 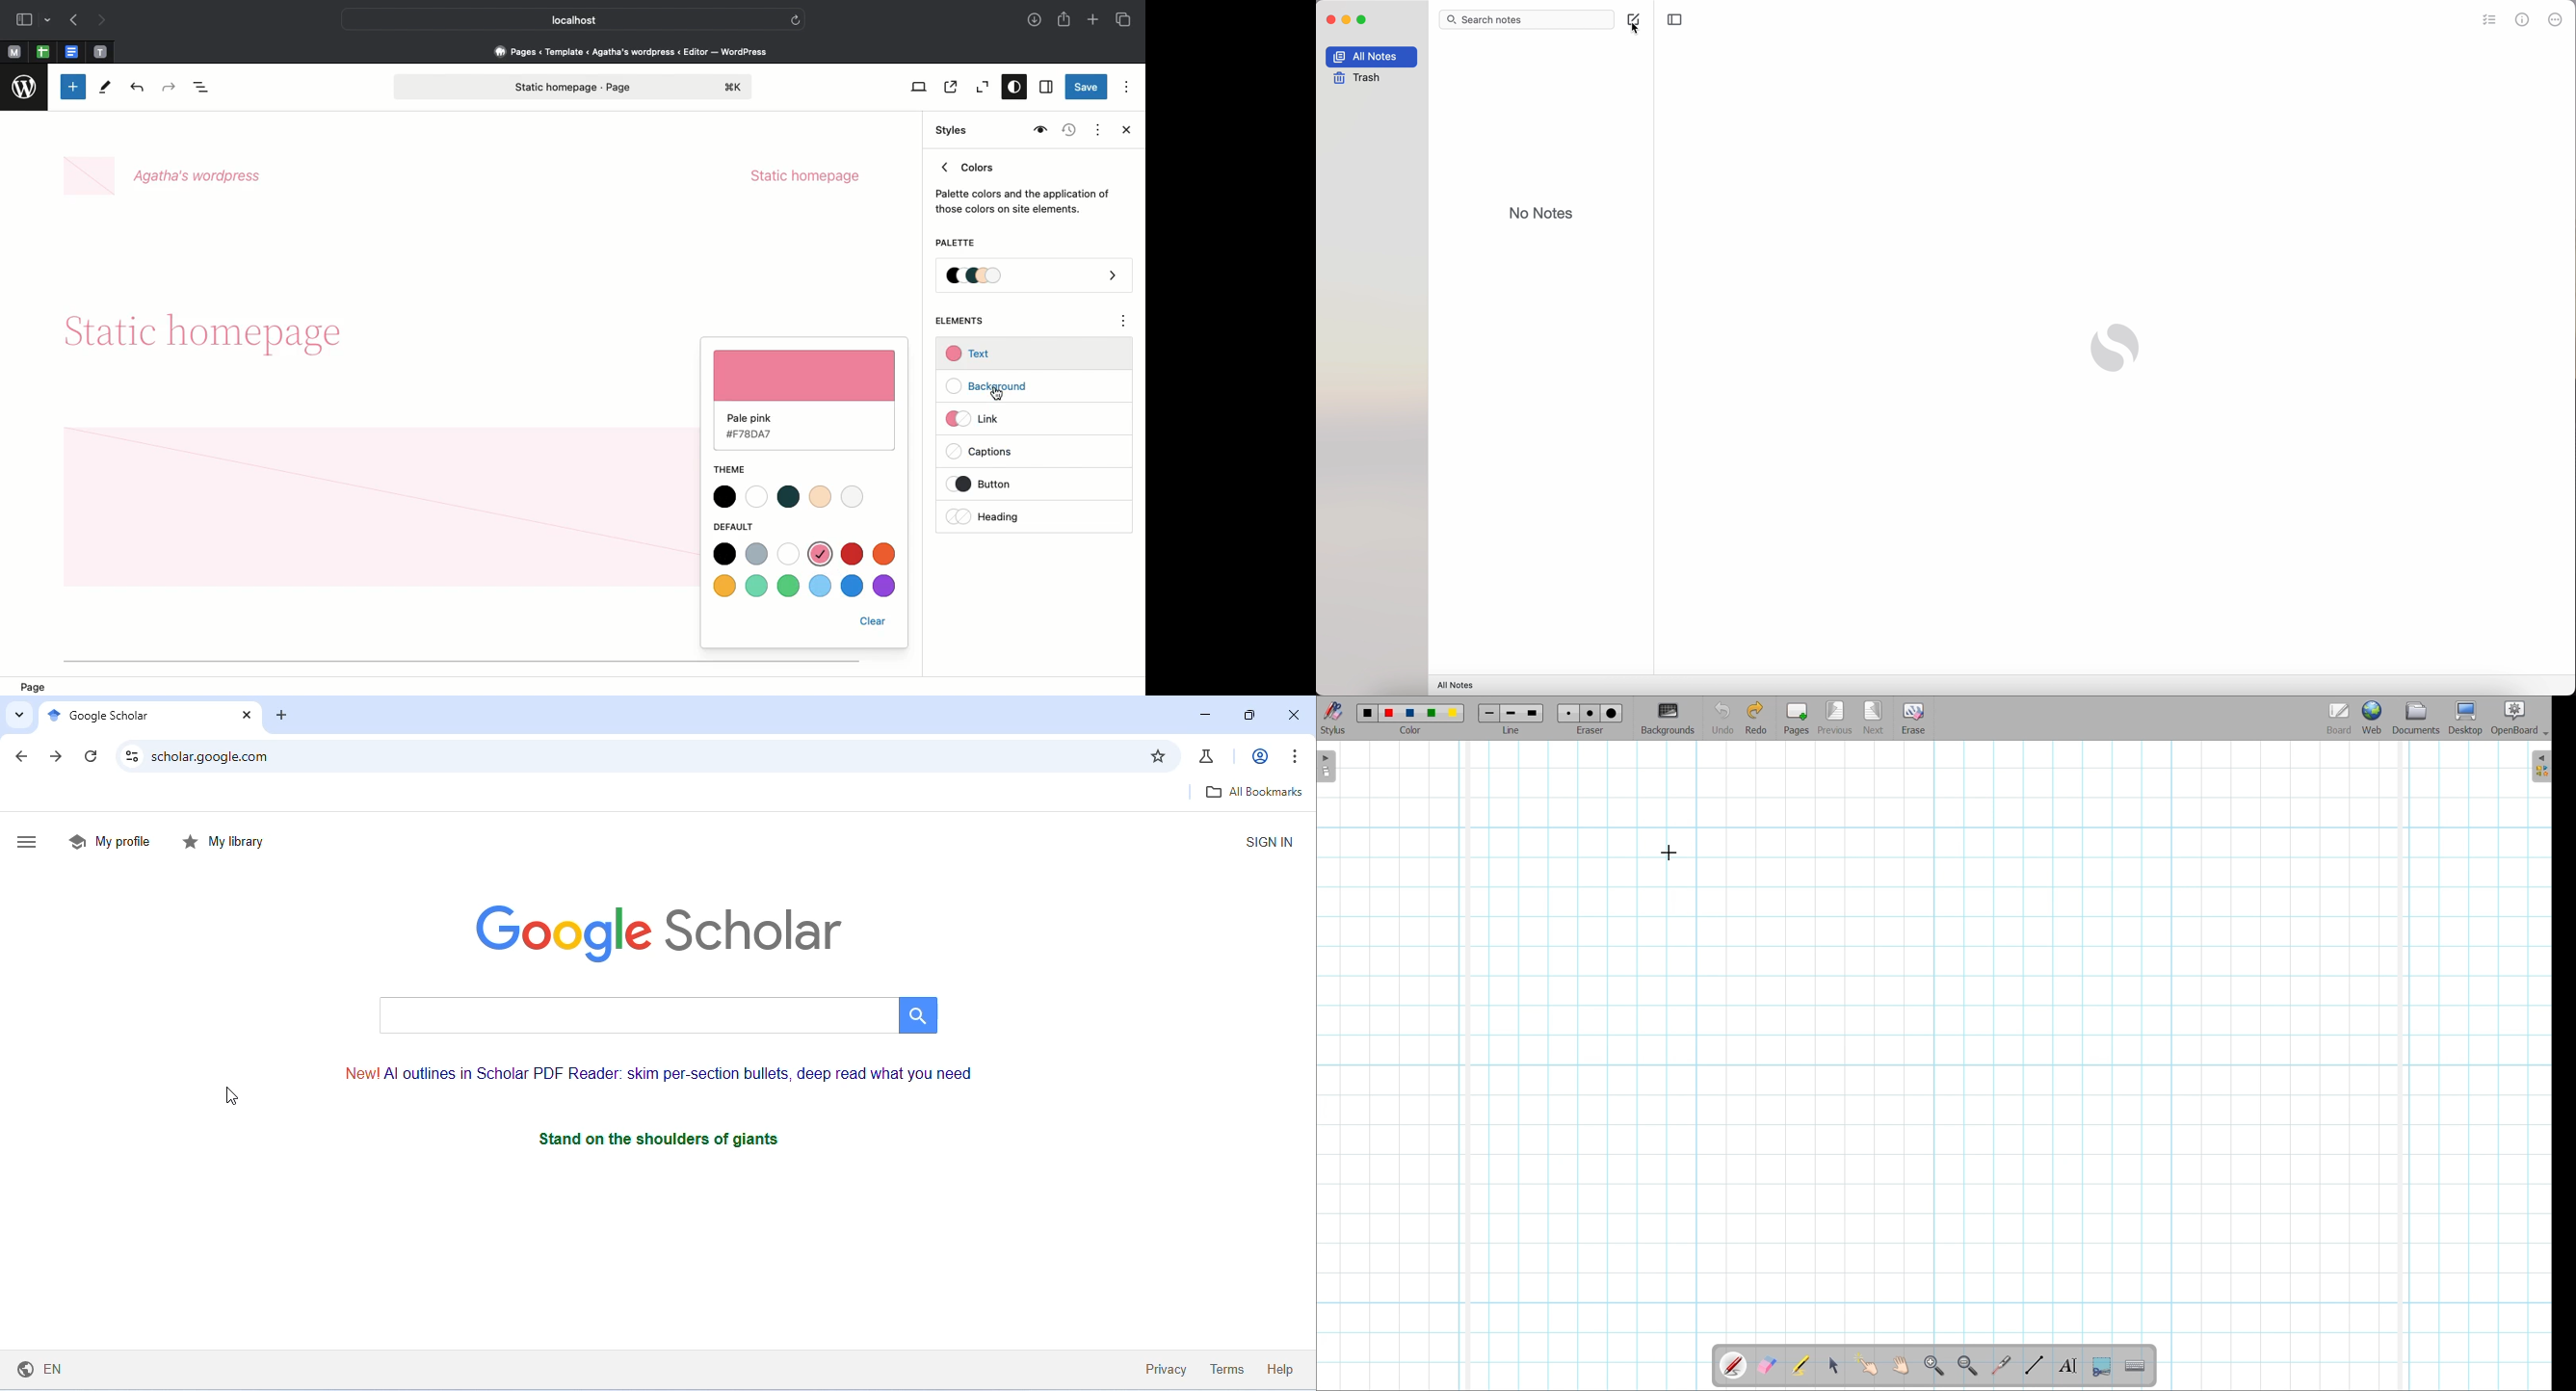 What do you see at coordinates (1208, 755) in the screenshot?
I see `chrome labs` at bounding box center [1208, 755].